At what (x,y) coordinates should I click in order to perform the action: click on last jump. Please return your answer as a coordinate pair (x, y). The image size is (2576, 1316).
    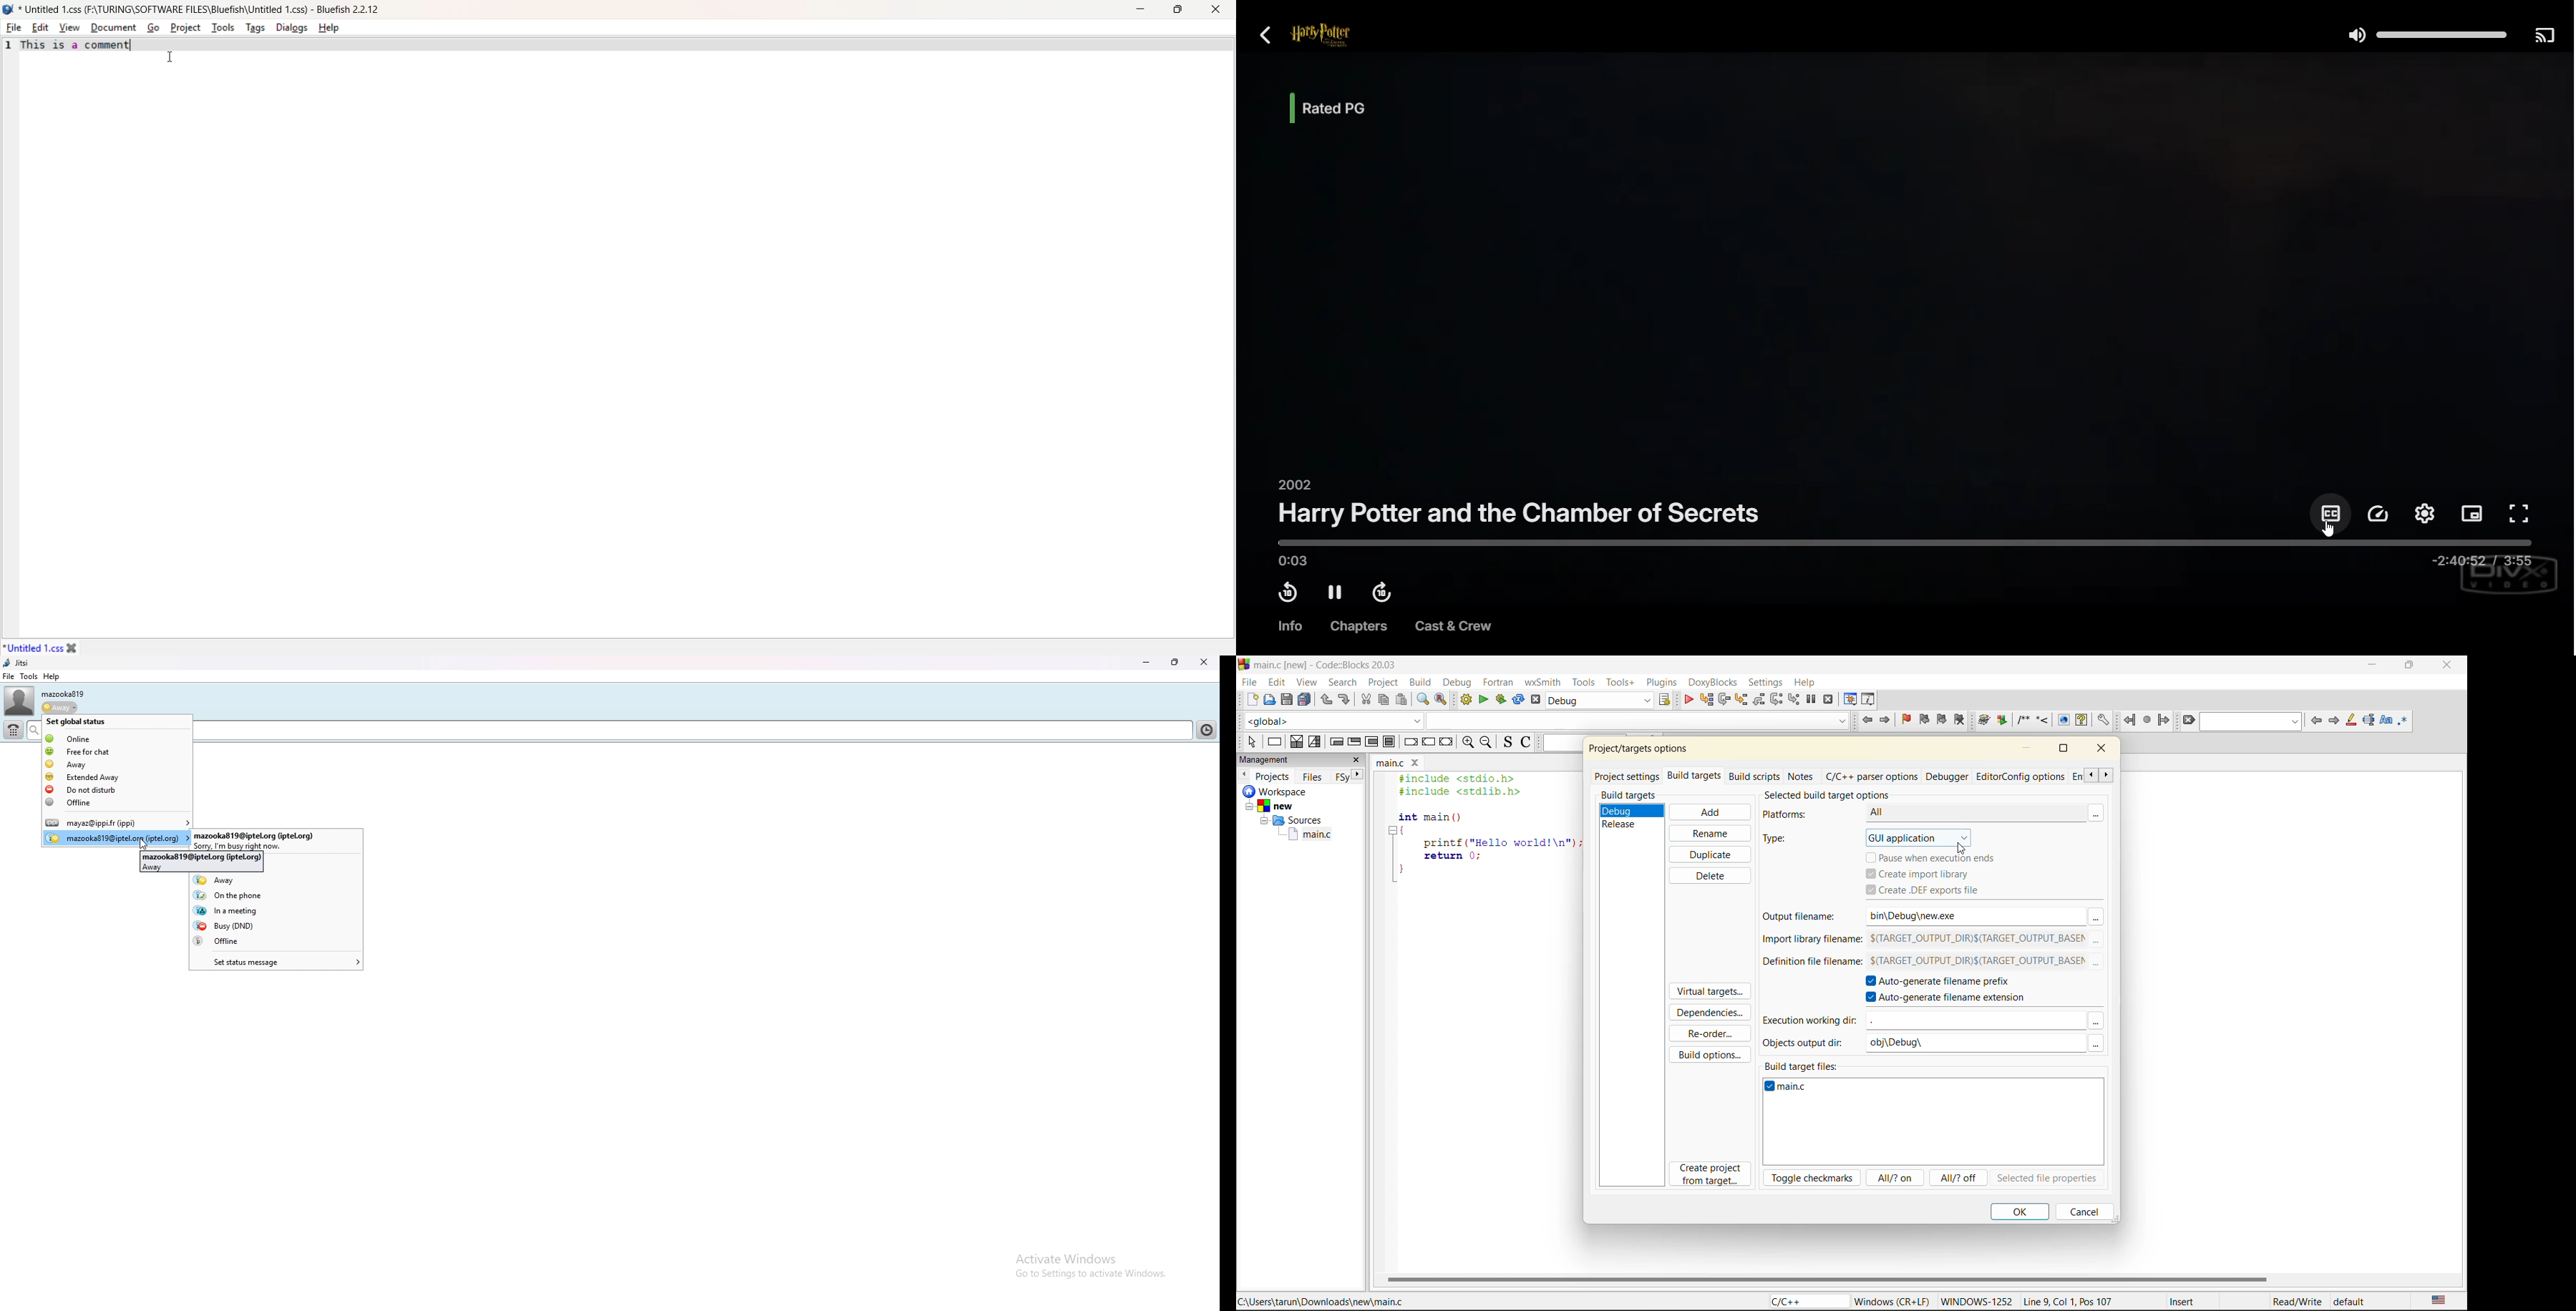
    Looking at the image, I should click on (2147, 720).